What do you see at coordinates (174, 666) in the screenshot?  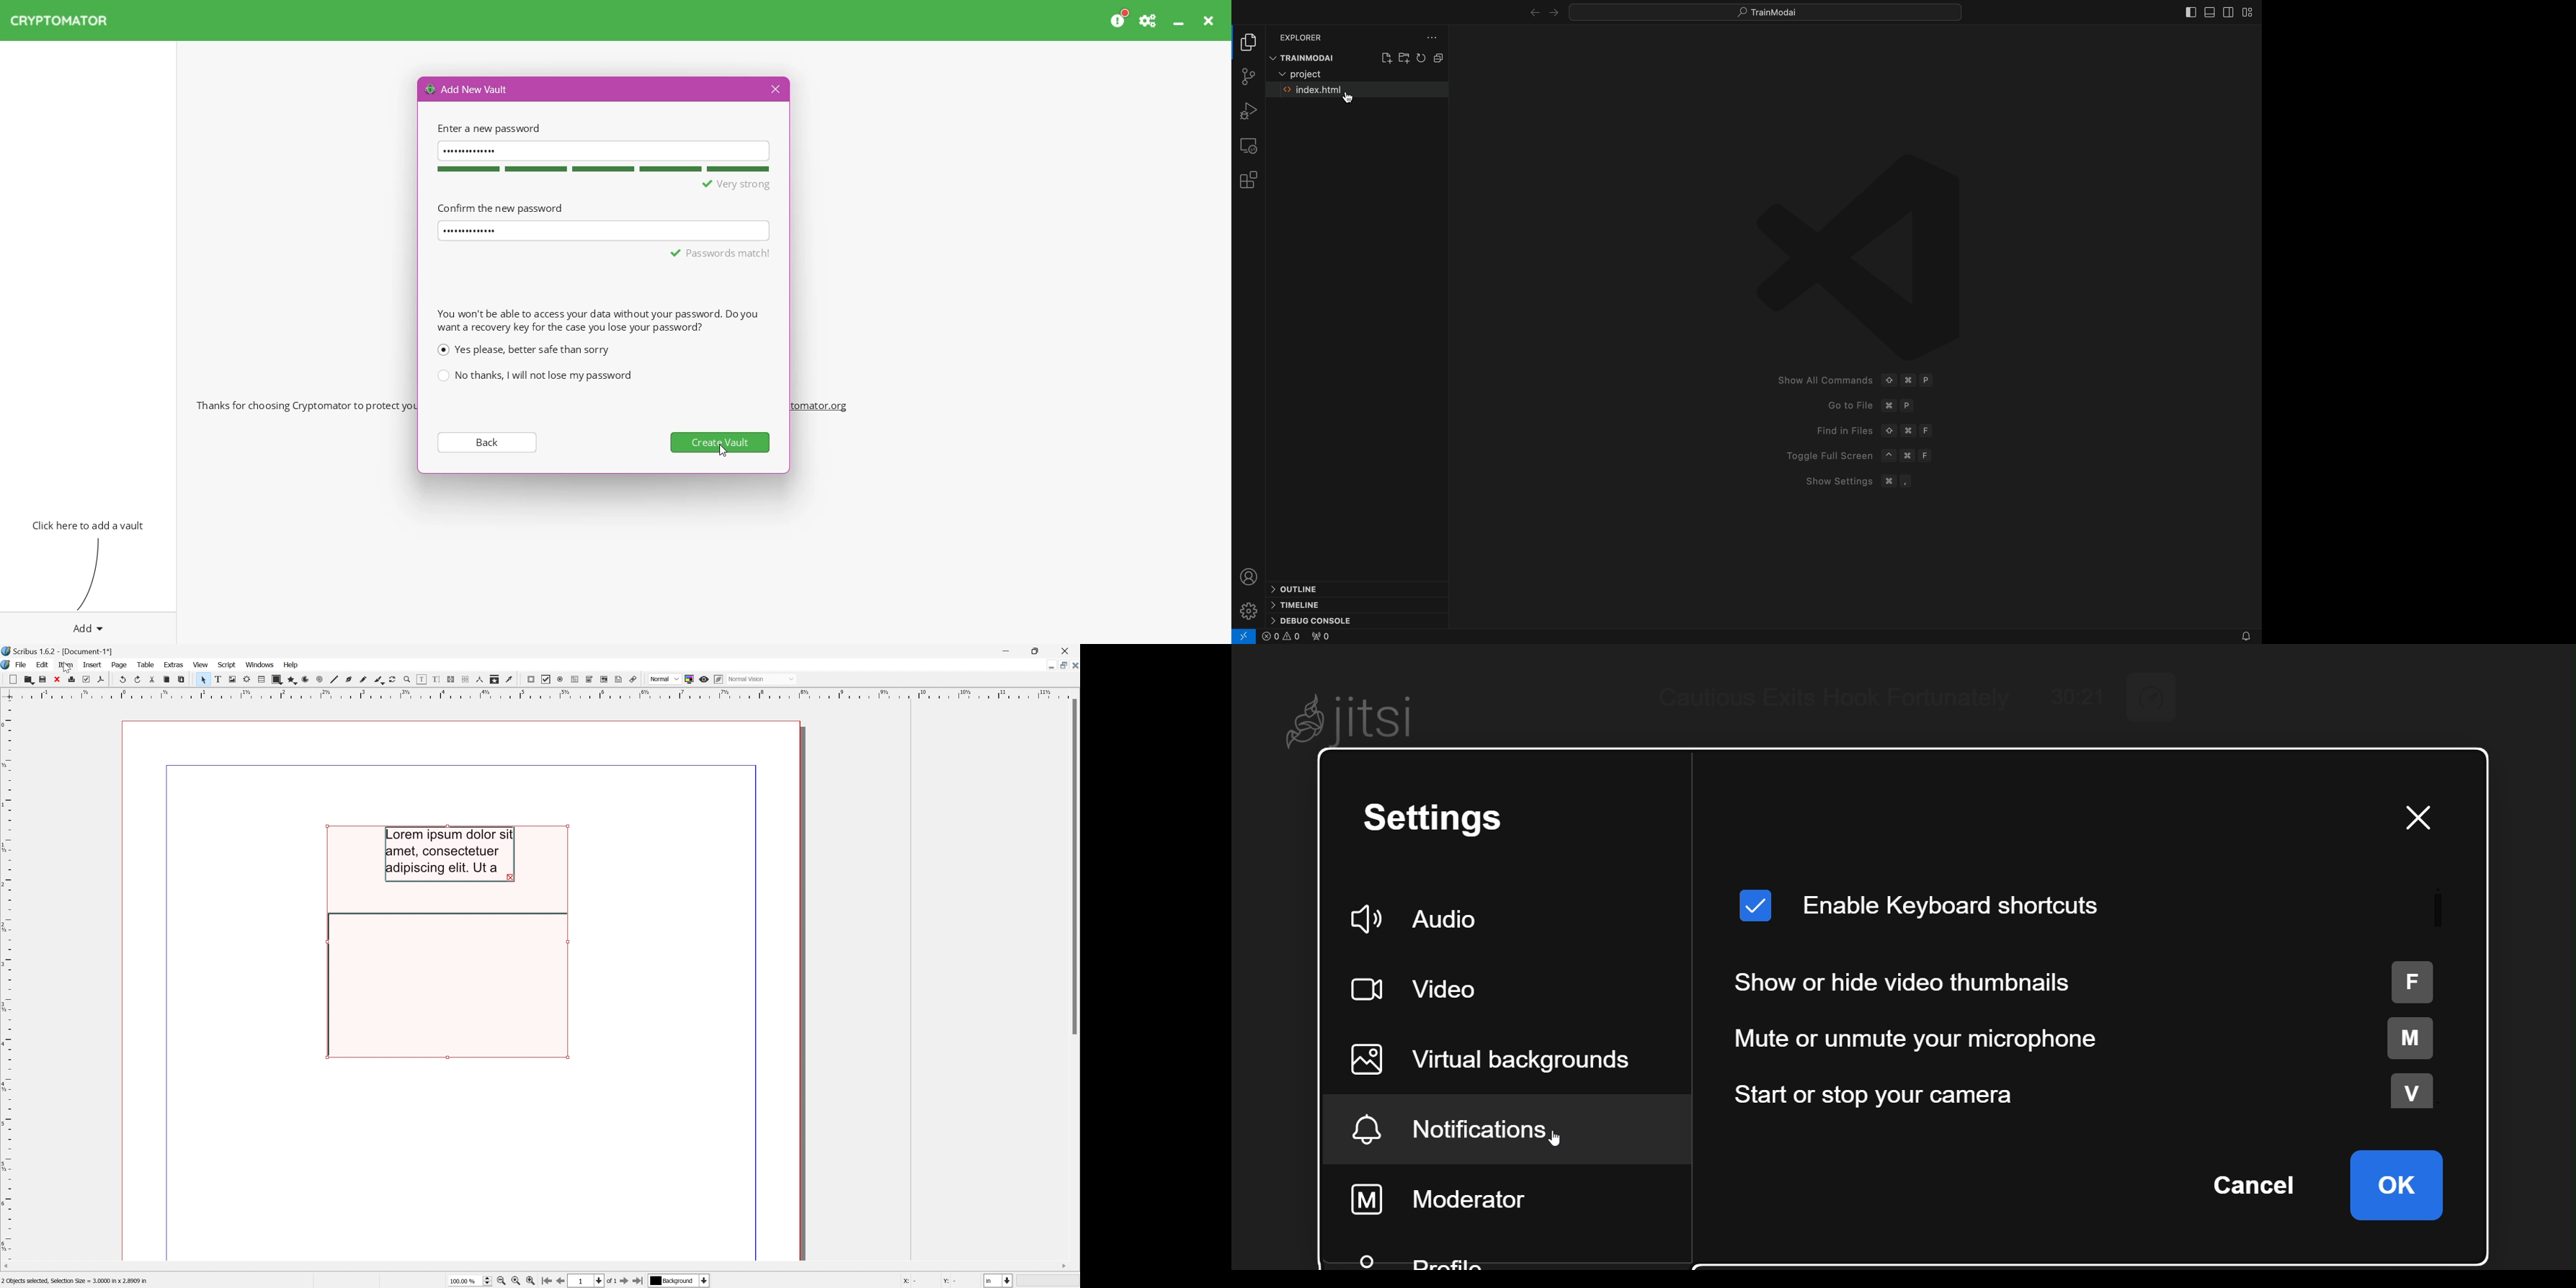 I see `Extras` at bounding box center [174, 666].